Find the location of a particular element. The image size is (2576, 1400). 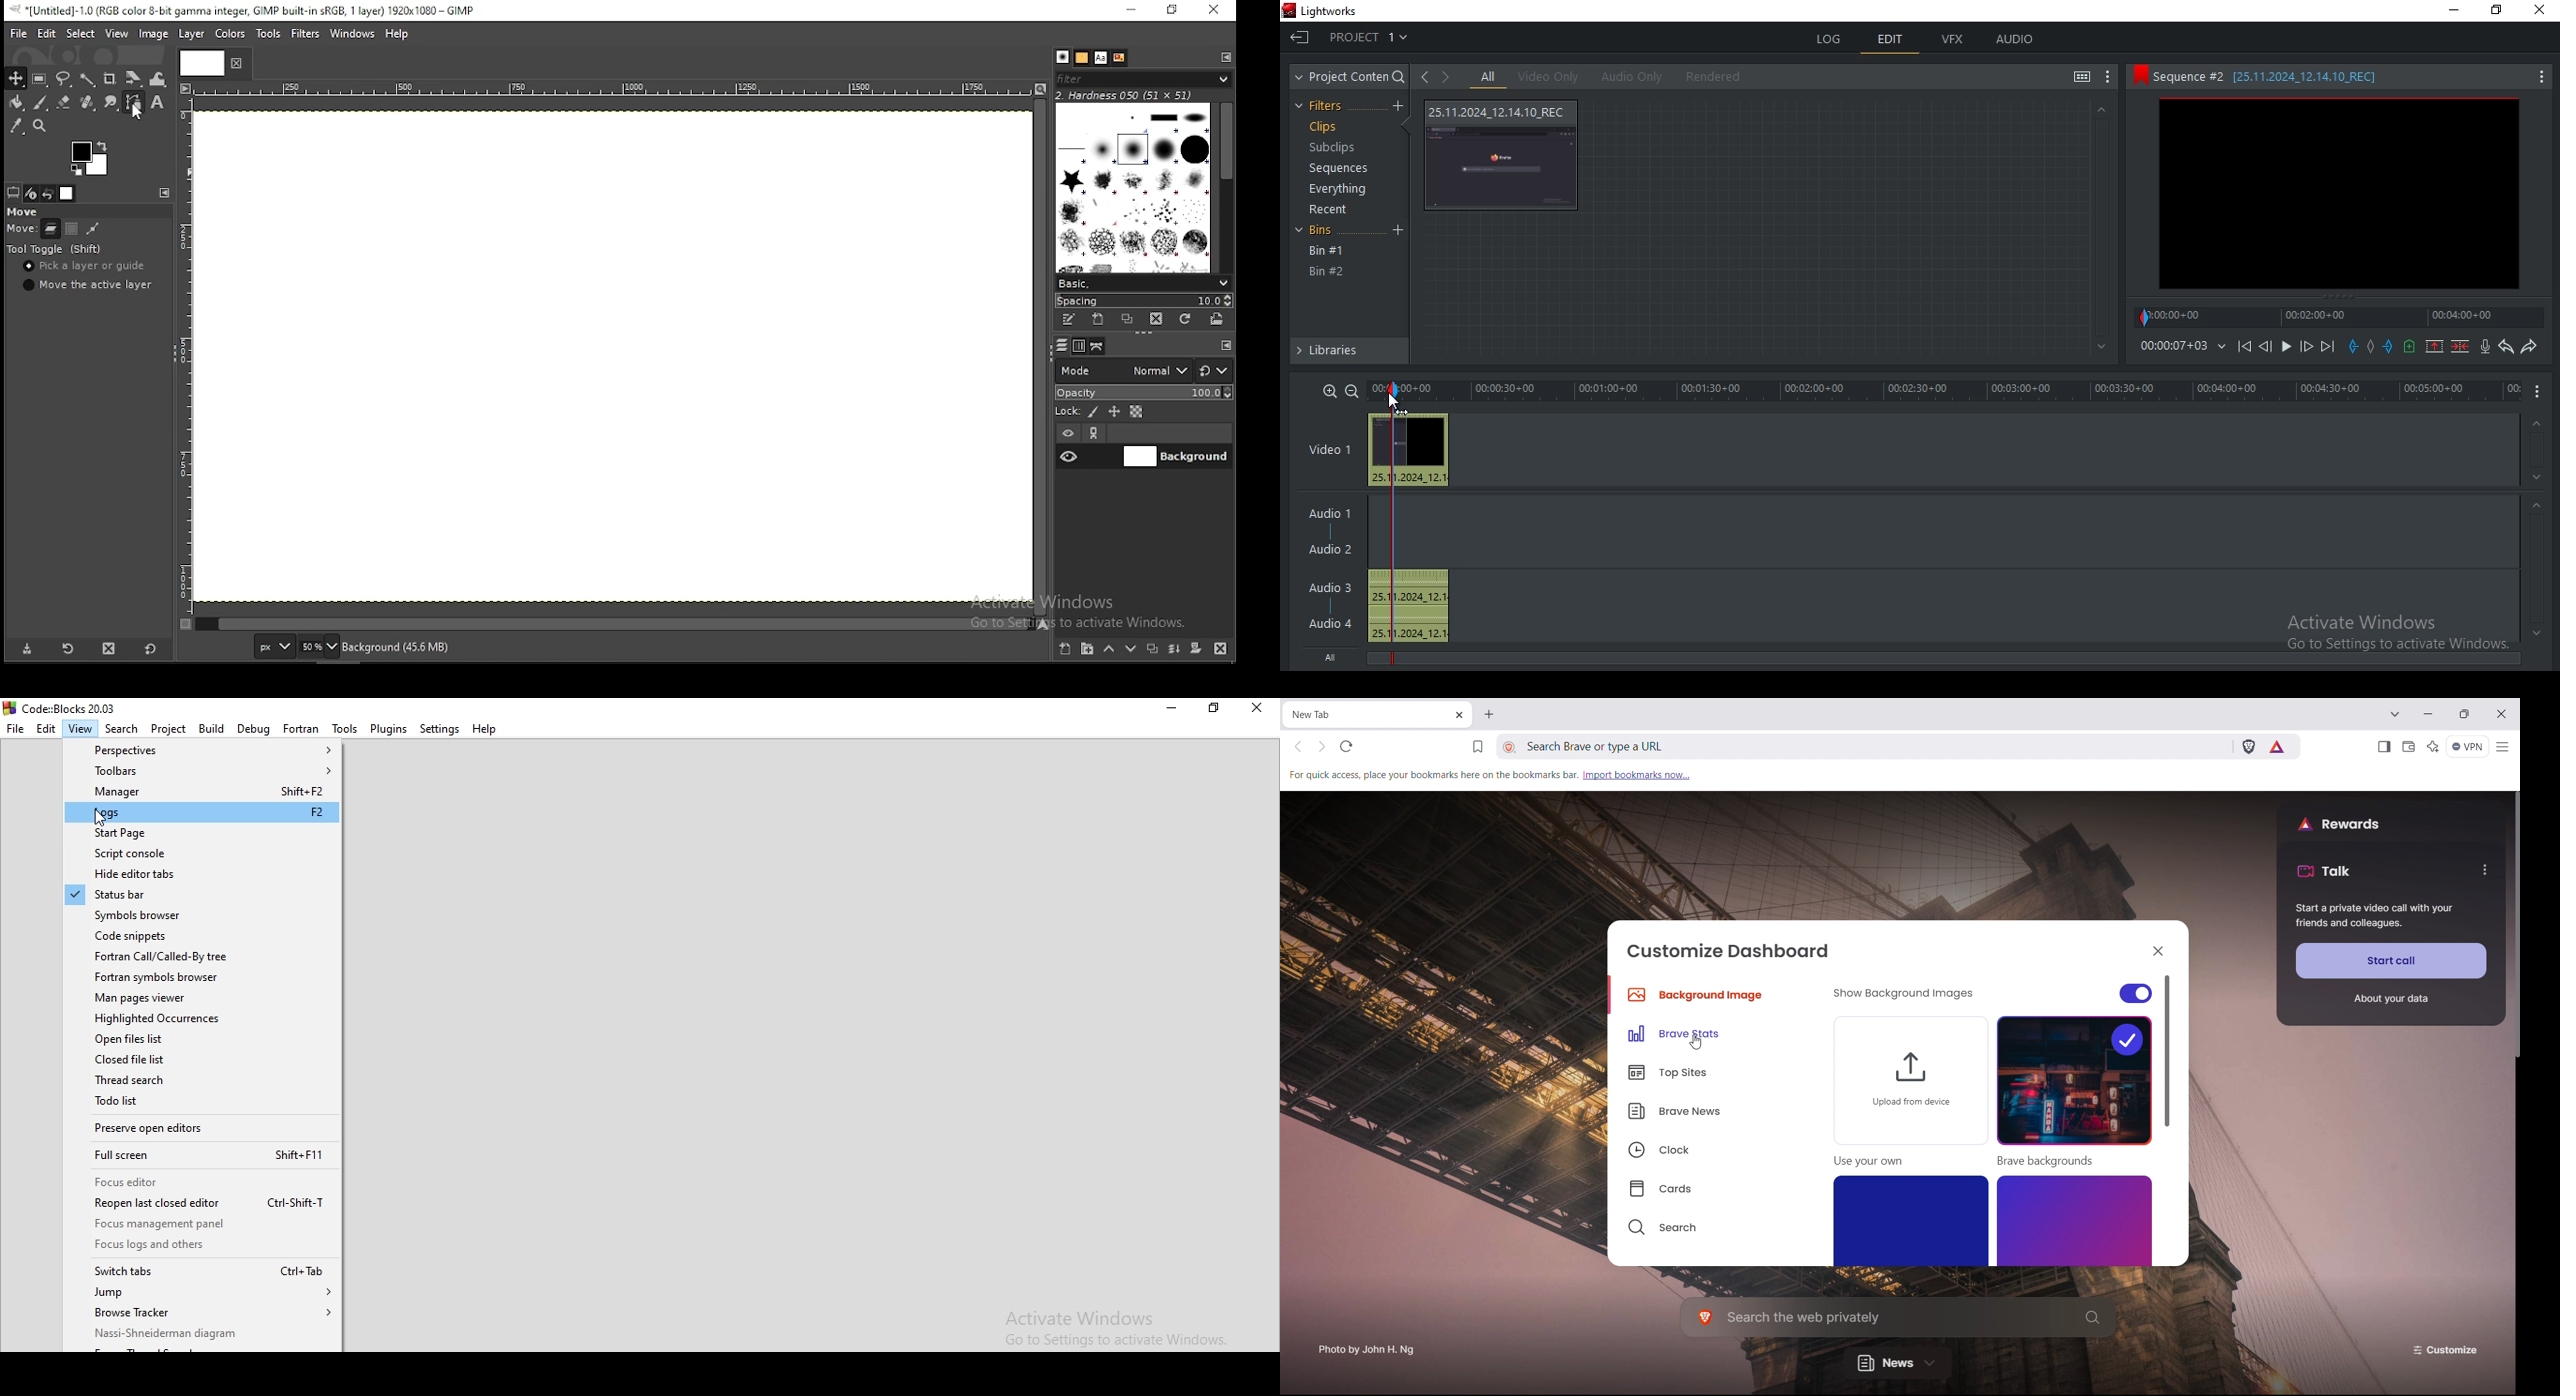

redo is located at coordinates (2529, 348).